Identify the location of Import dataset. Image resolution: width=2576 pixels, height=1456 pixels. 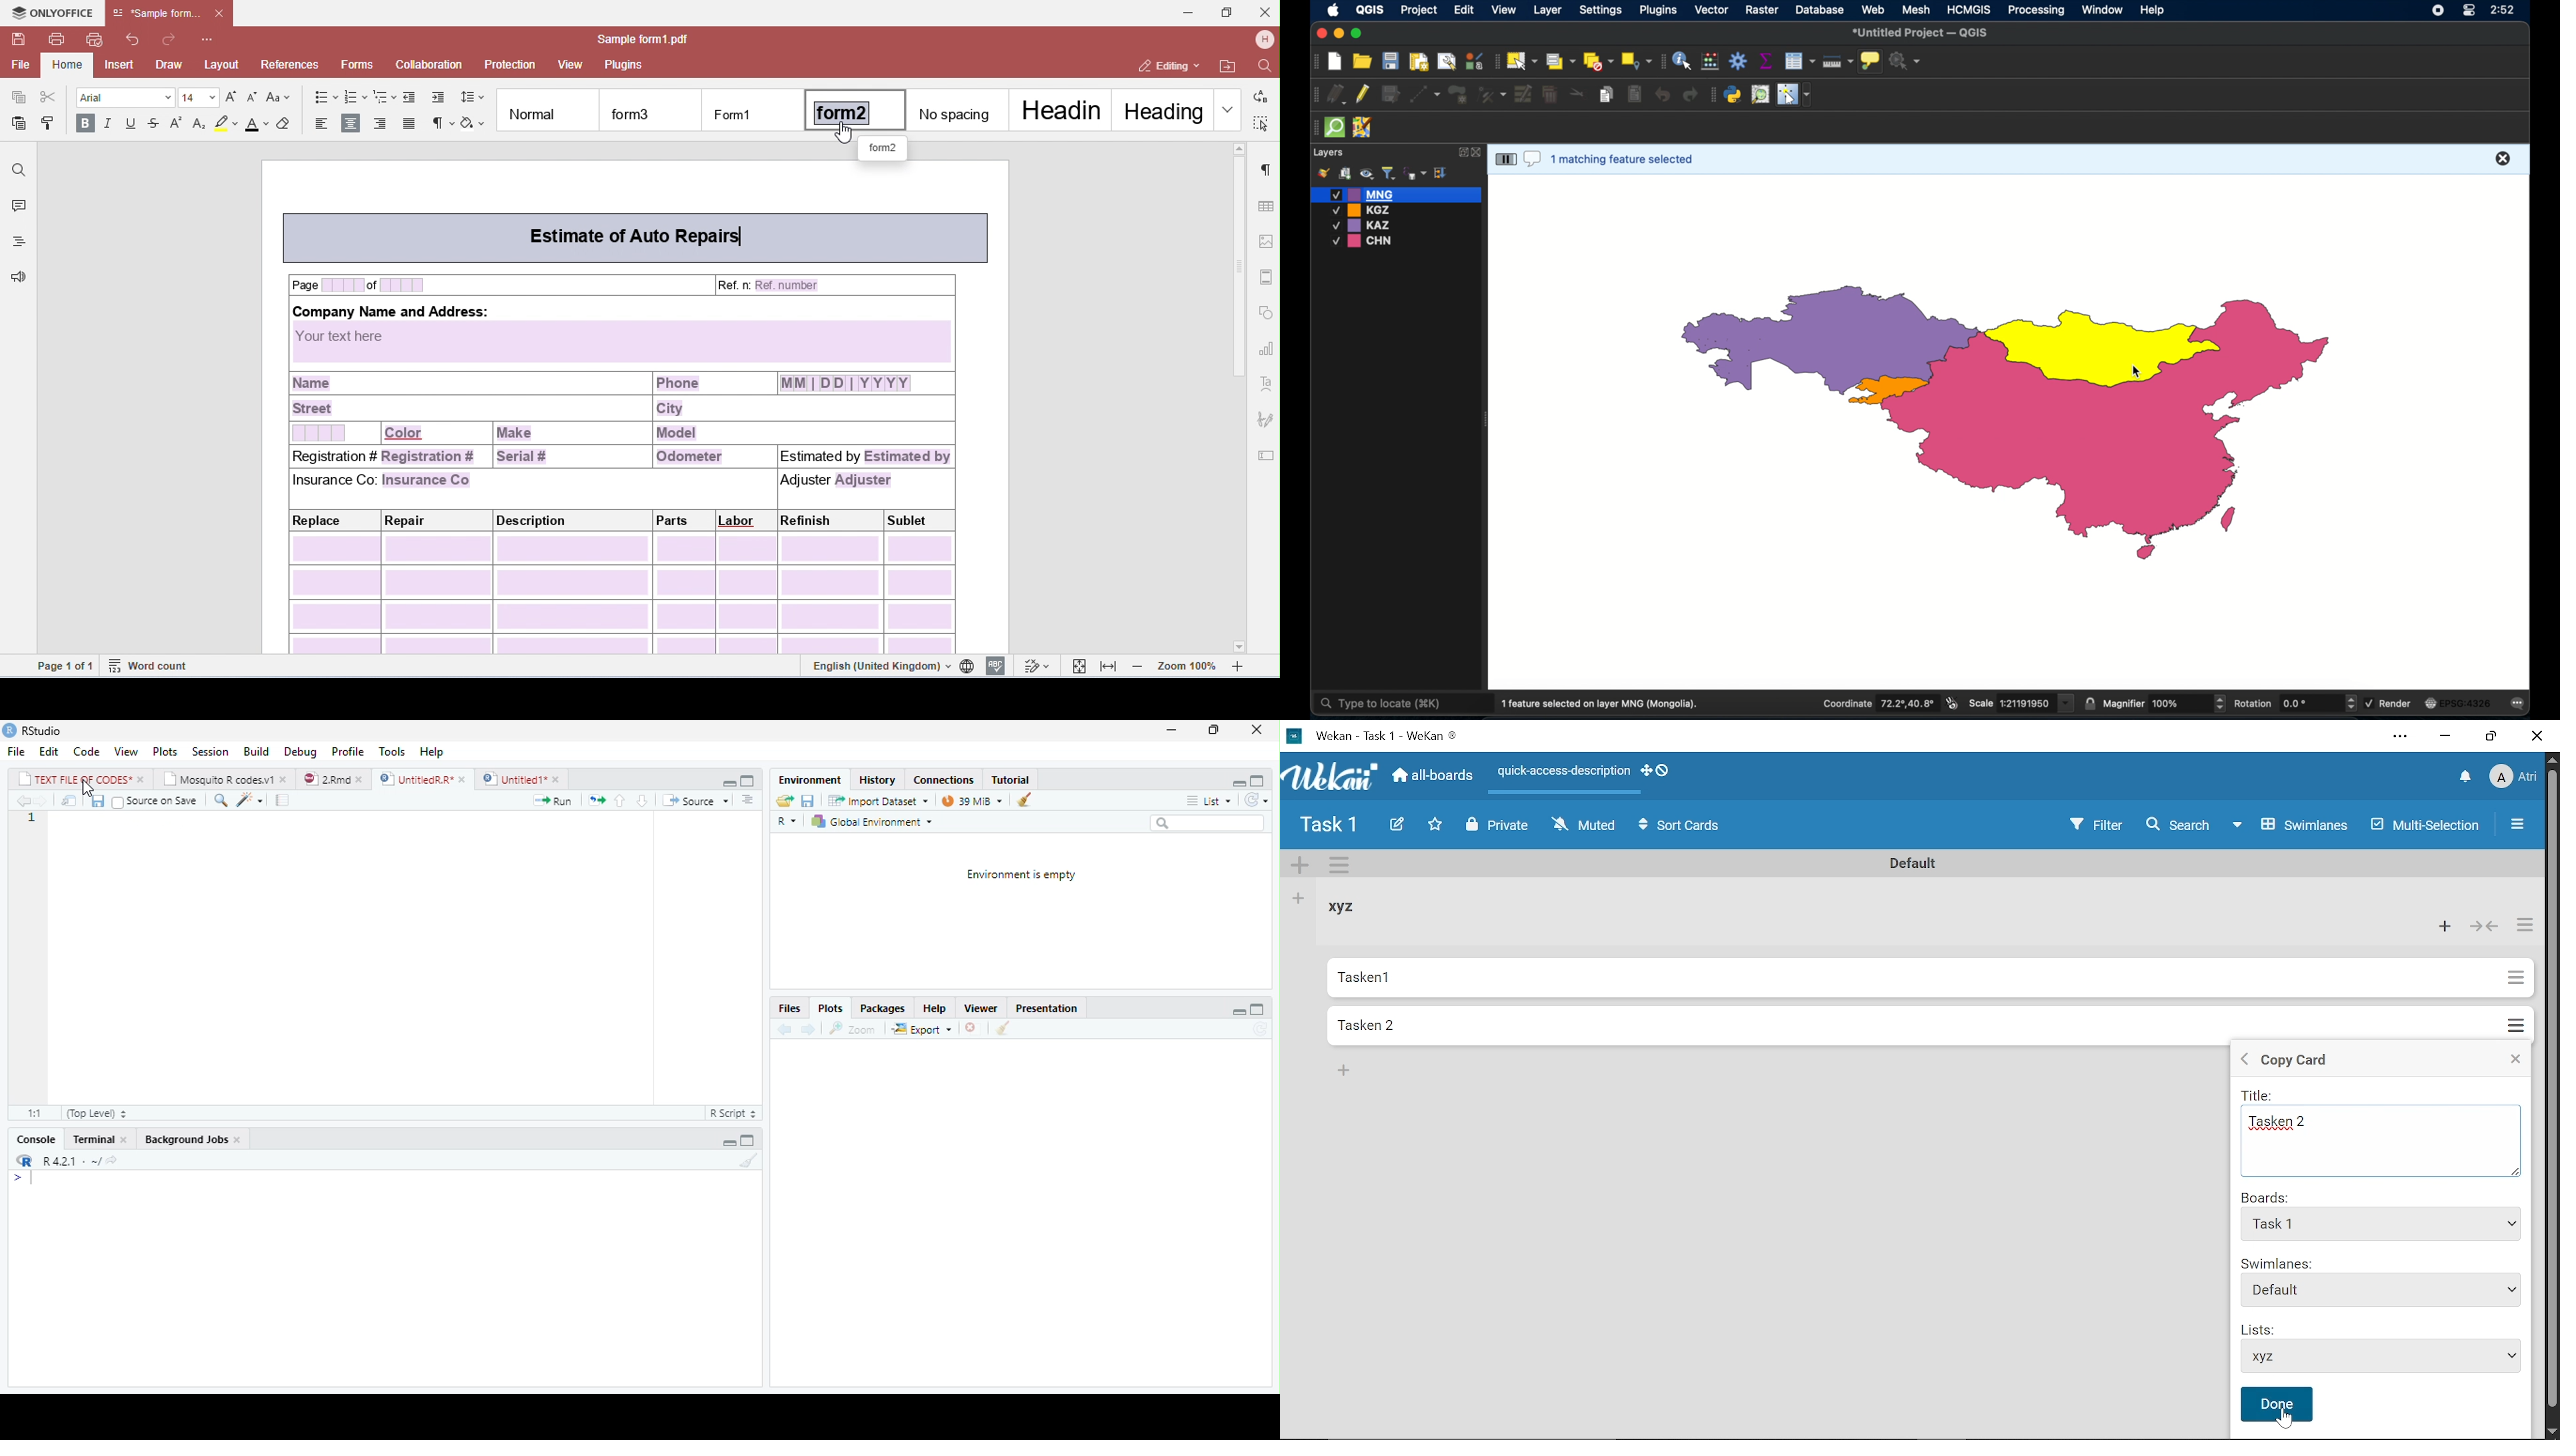
(877, 800).